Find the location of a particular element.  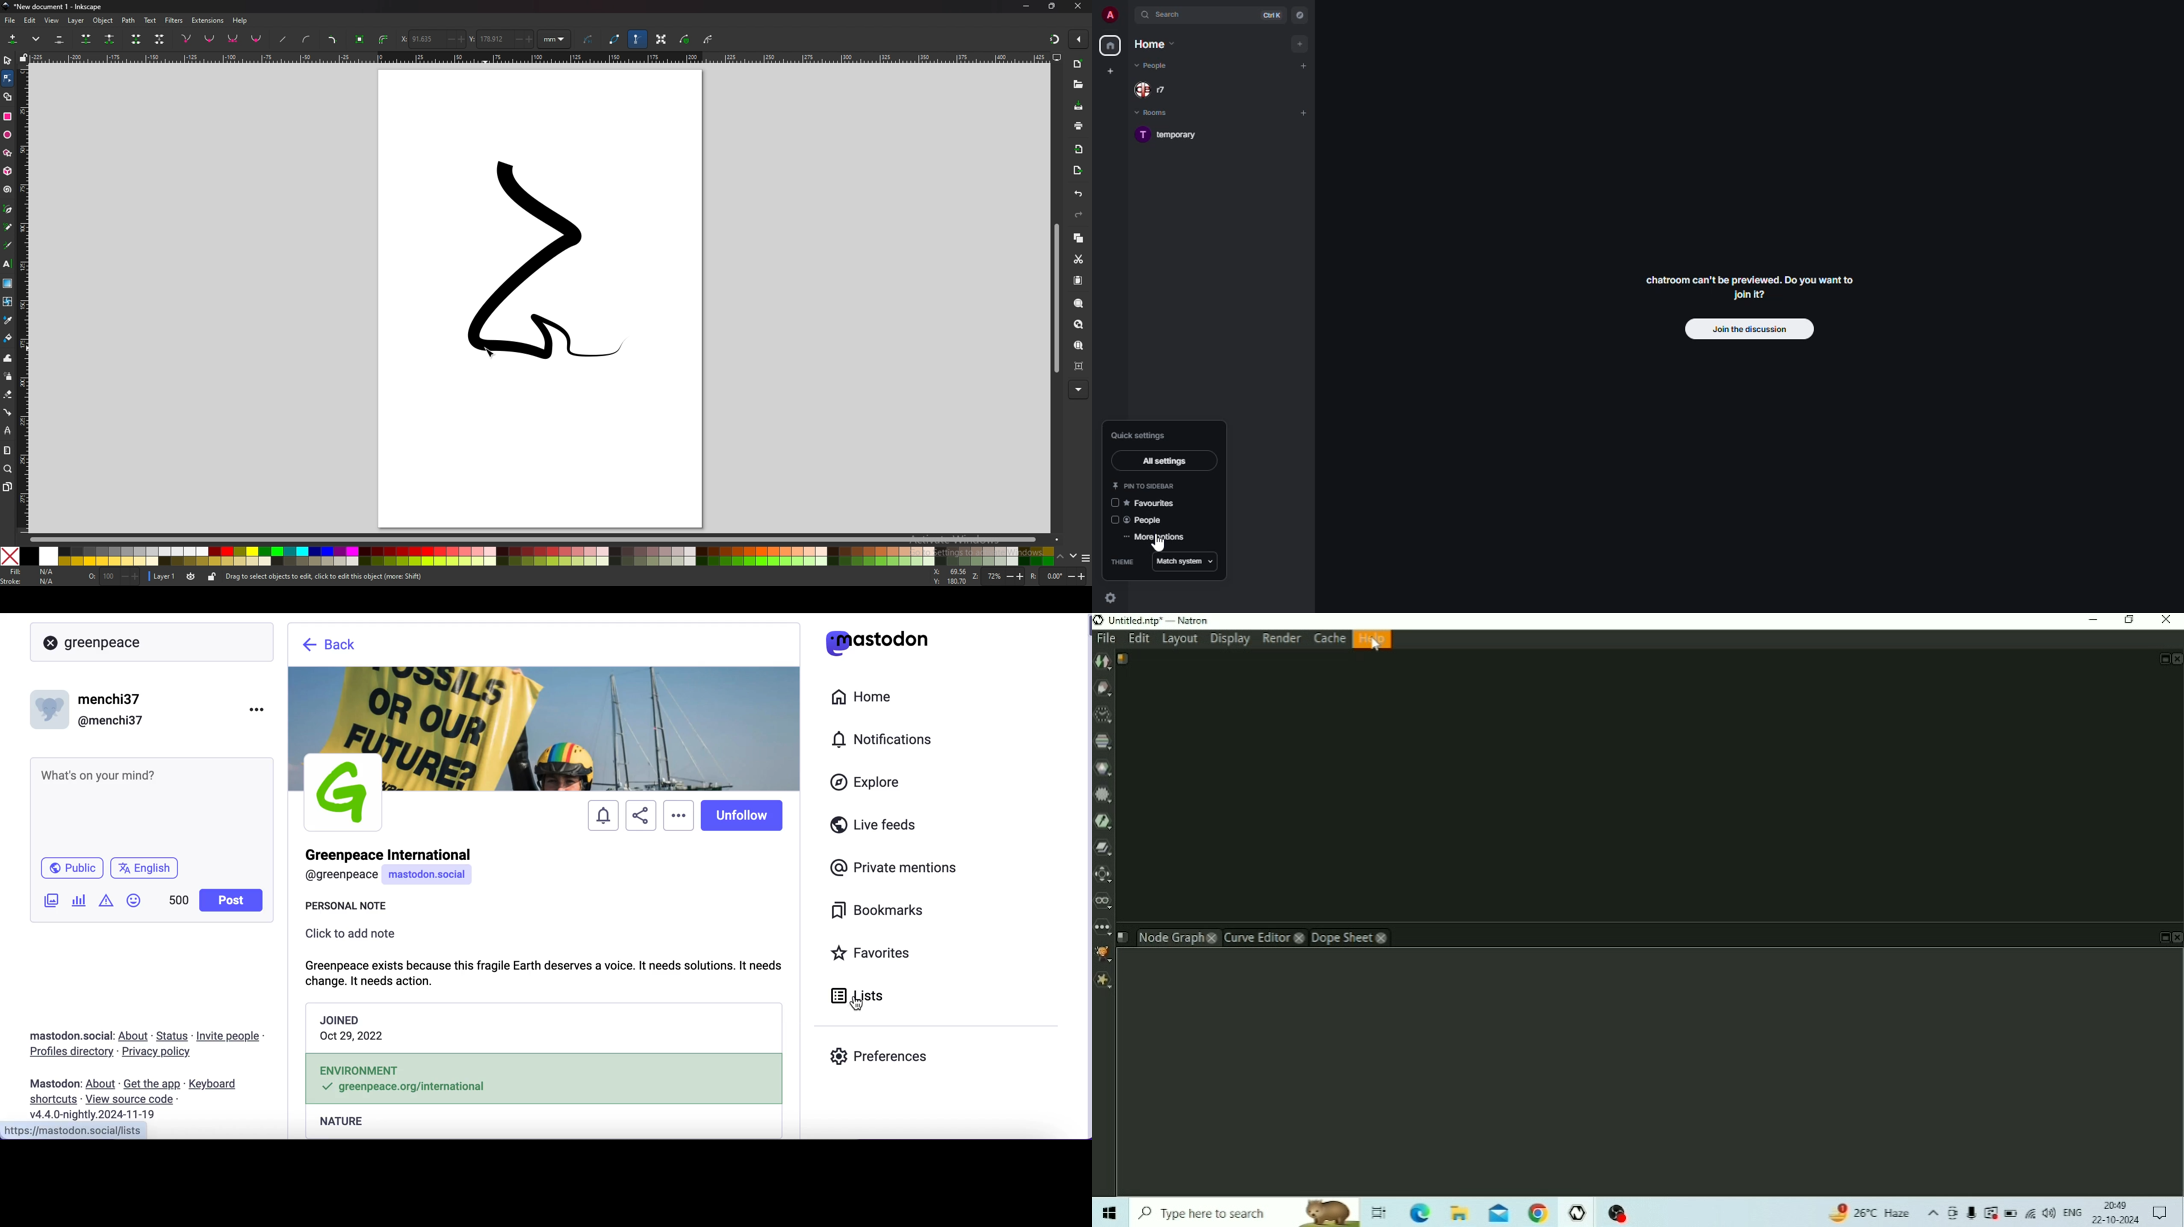

characters is located at coordinates (179, 902).